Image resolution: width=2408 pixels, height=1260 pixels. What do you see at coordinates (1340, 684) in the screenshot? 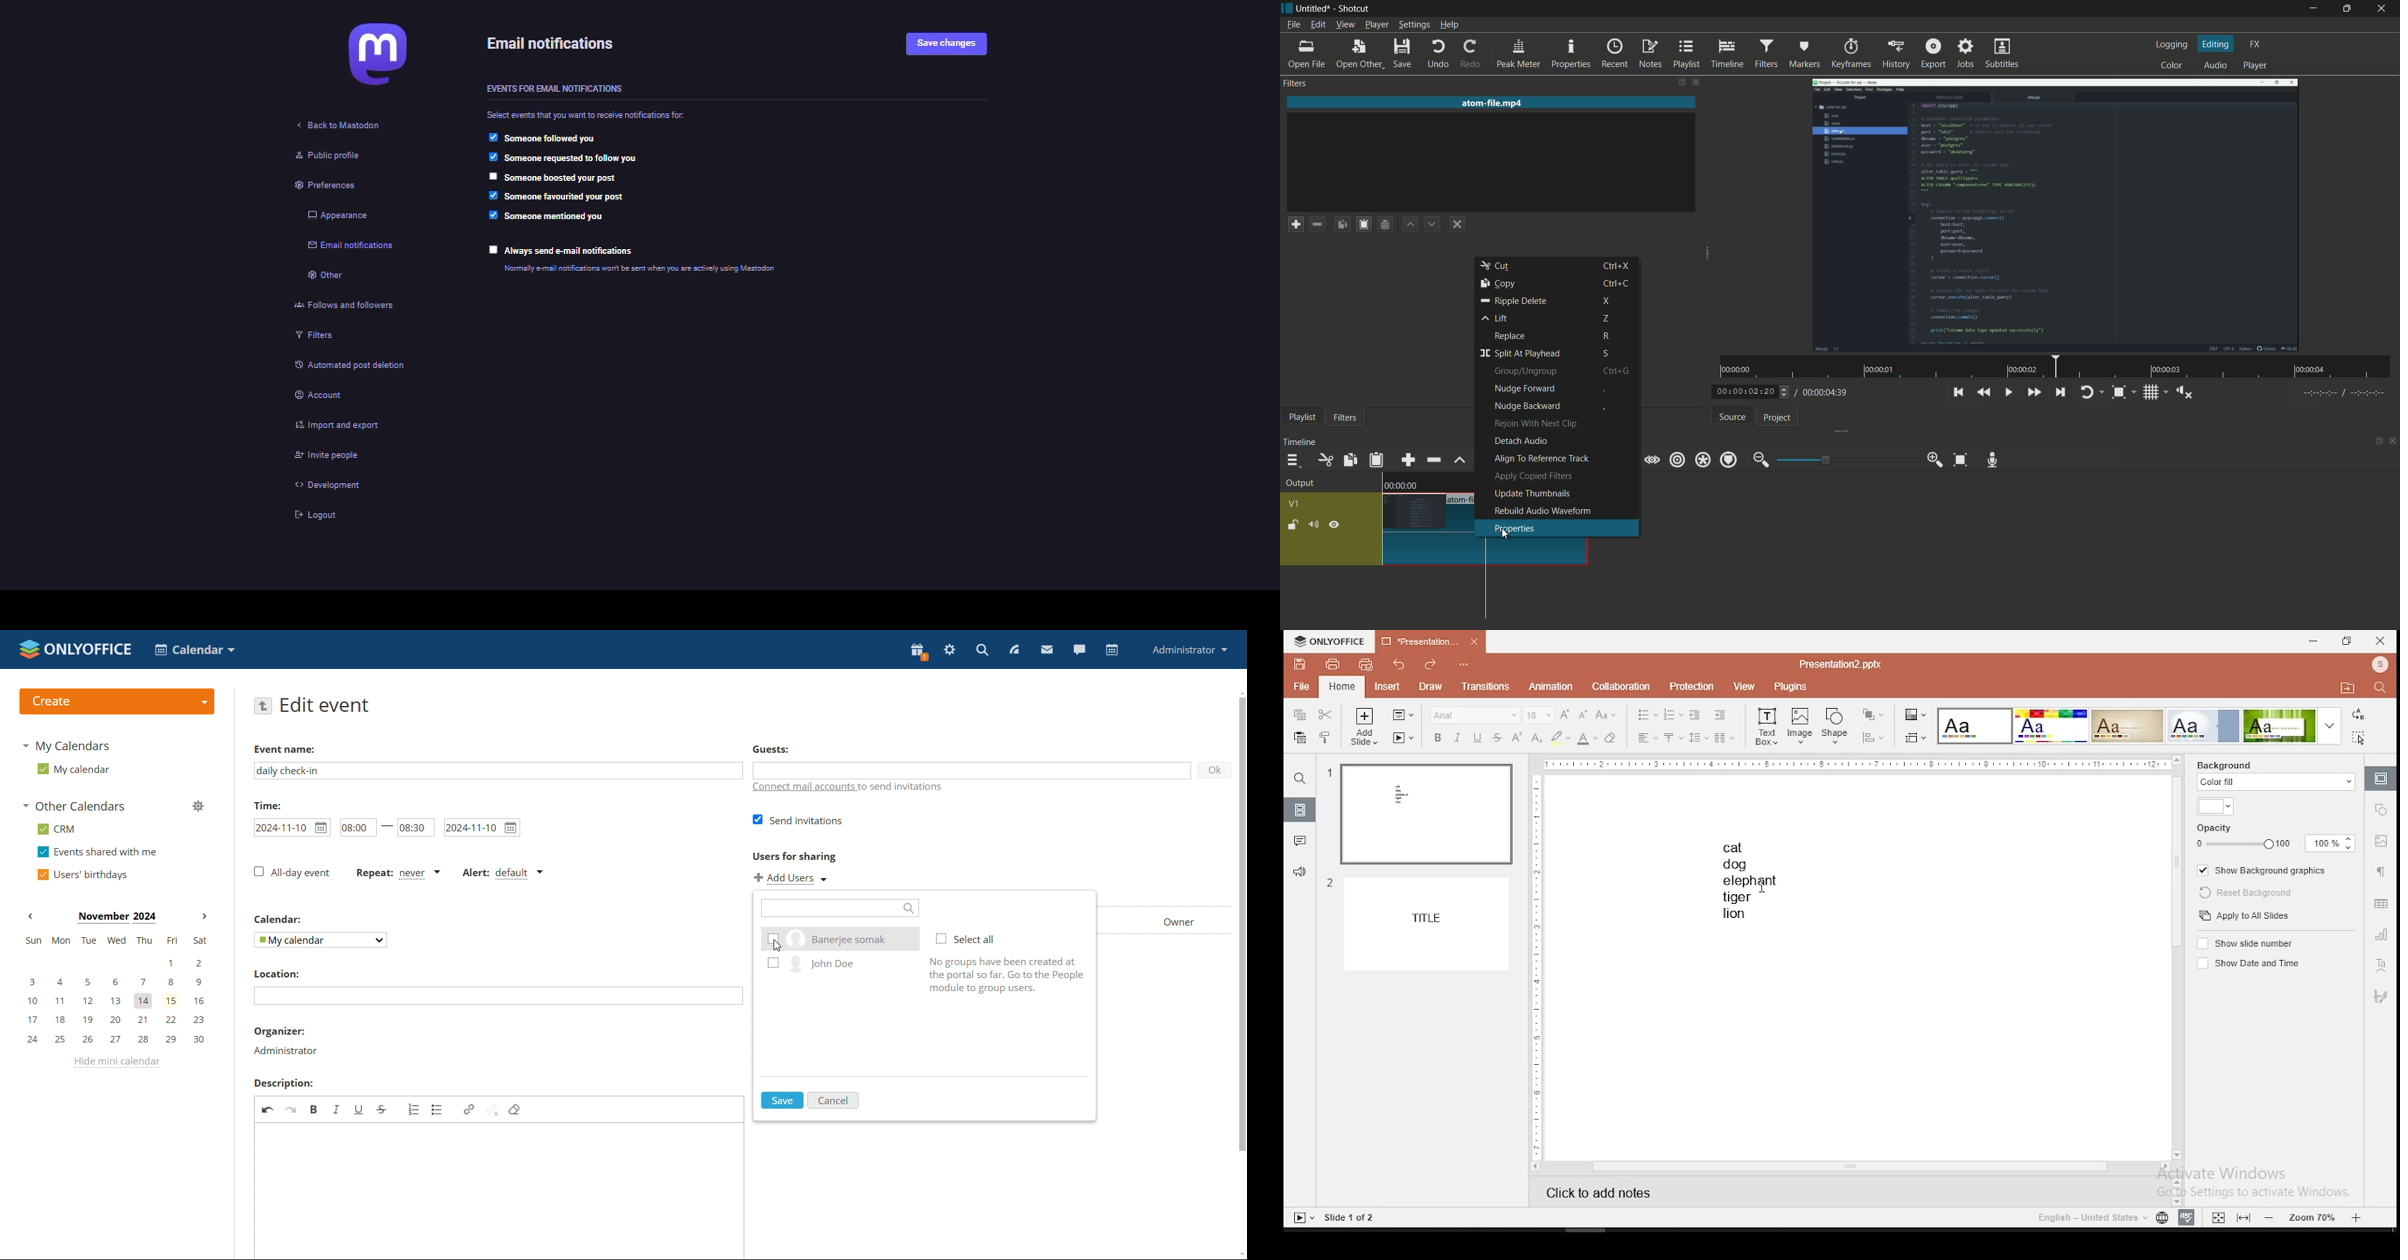
I see `home` at bounding box center [1340, 684].